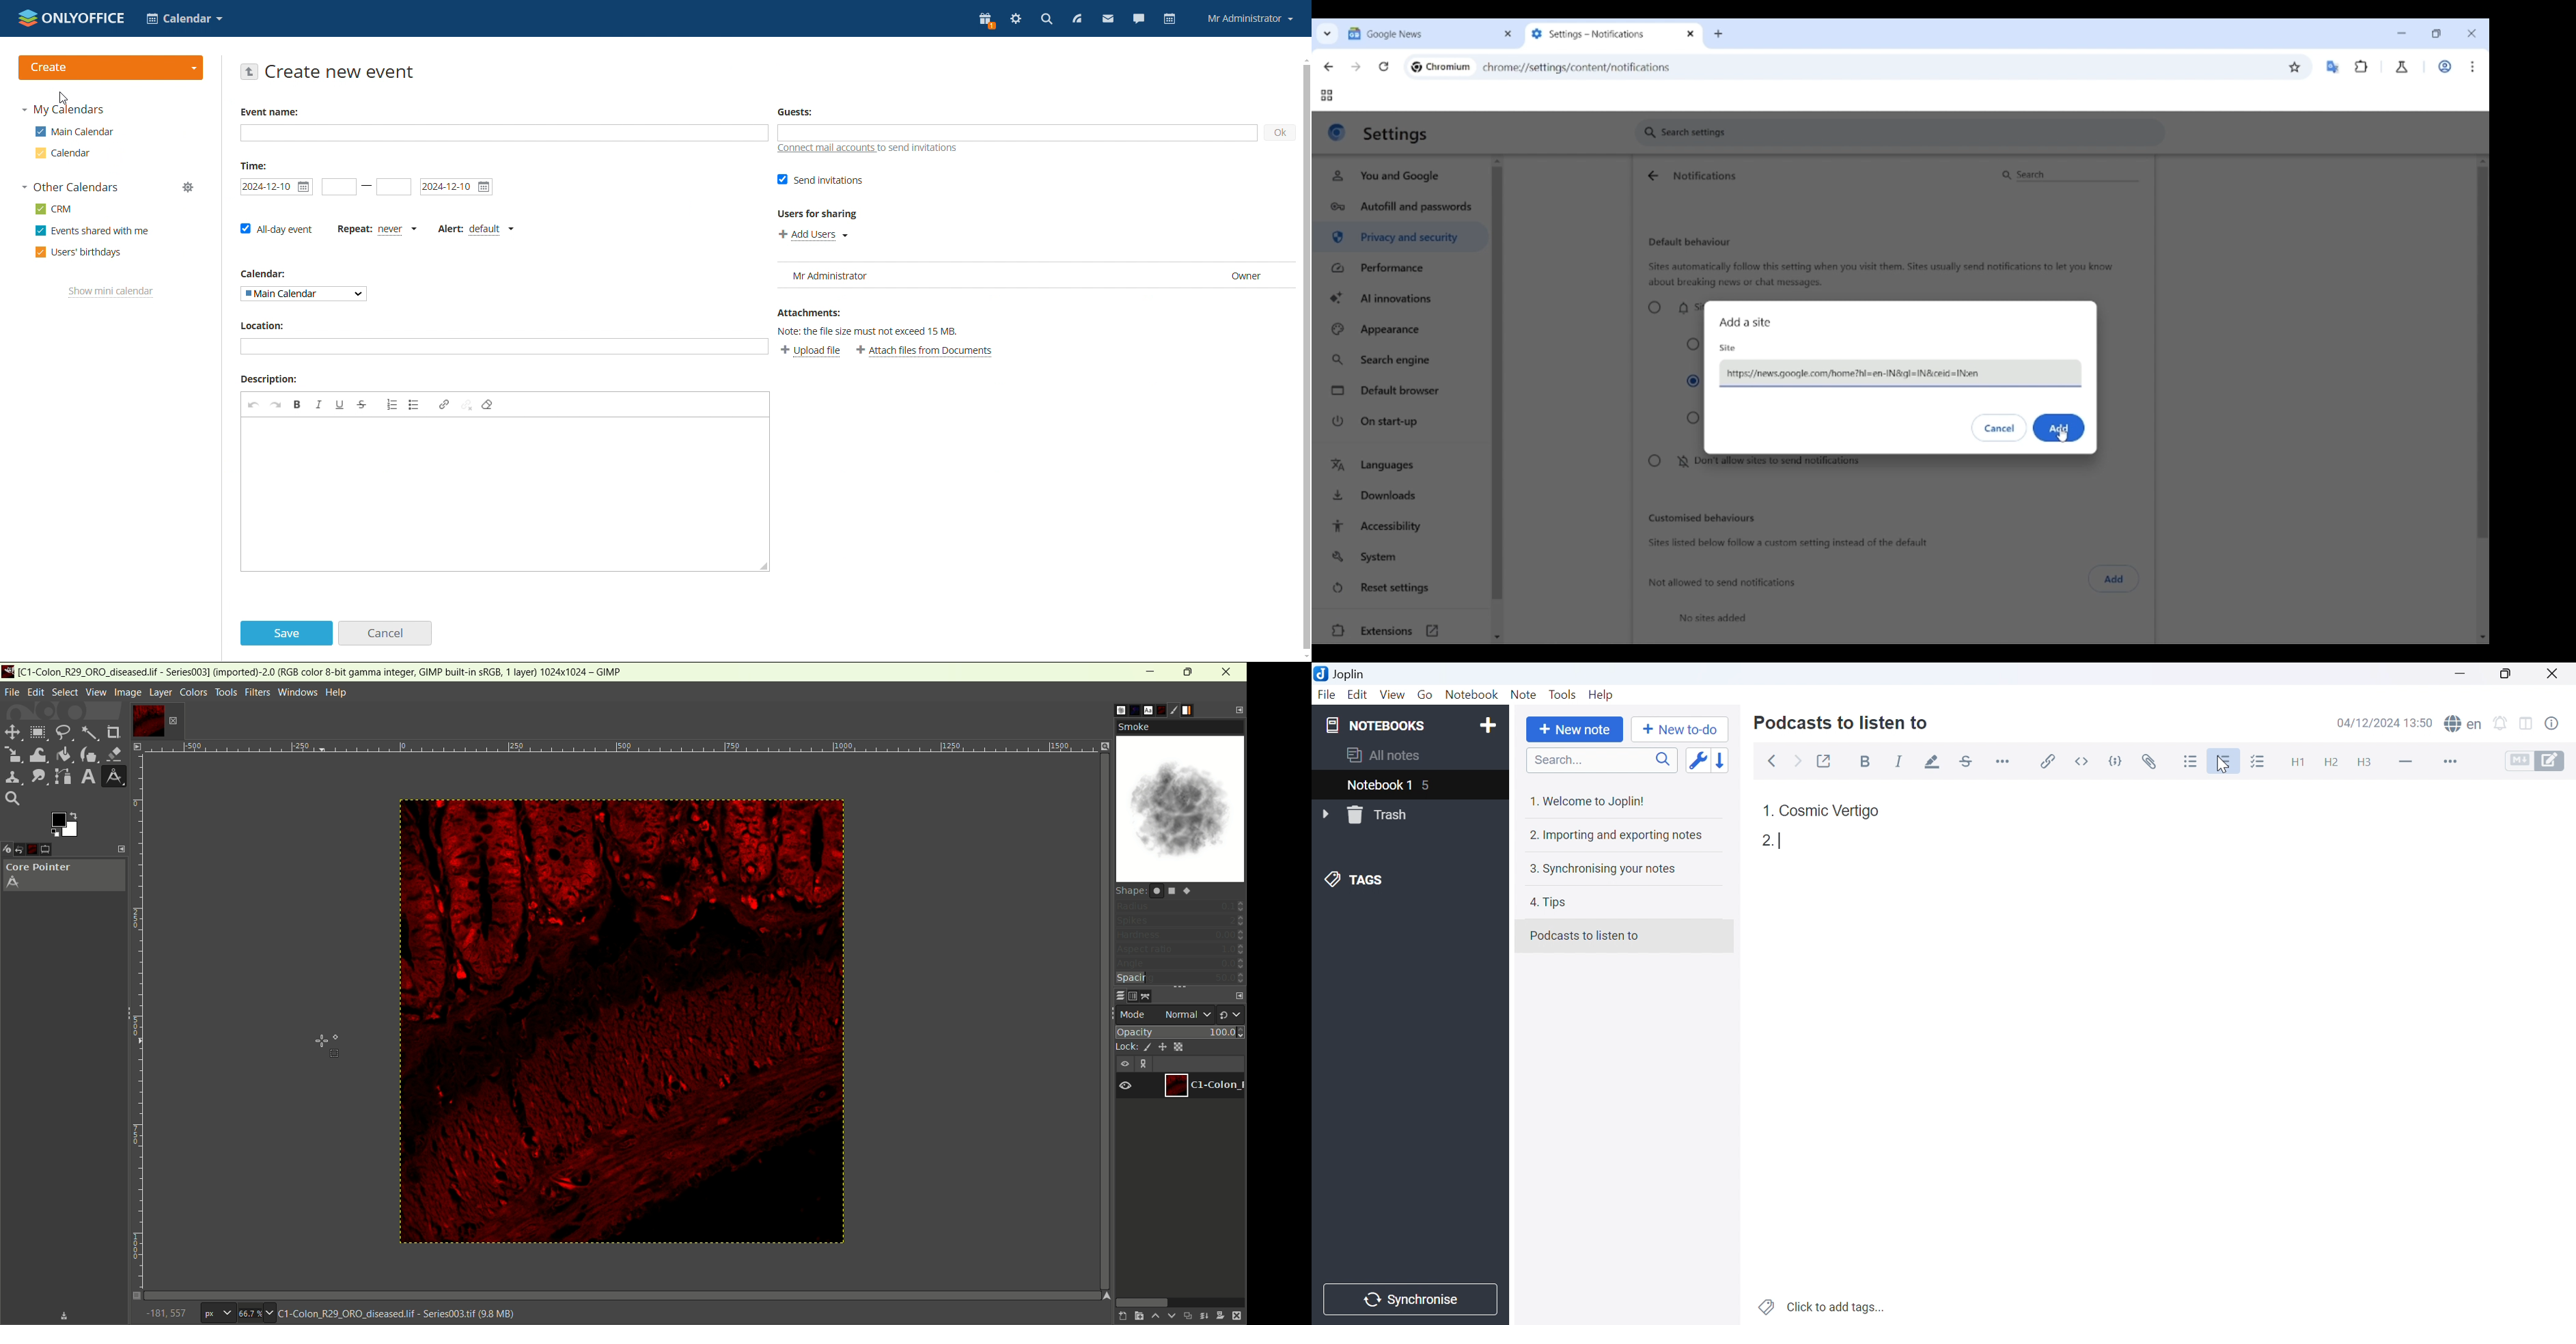 The width and height of the screenshot is (2576, 1344). Describe the element at coordinates (1402, 494) in the screenshot. I see `Downloads` at that location.